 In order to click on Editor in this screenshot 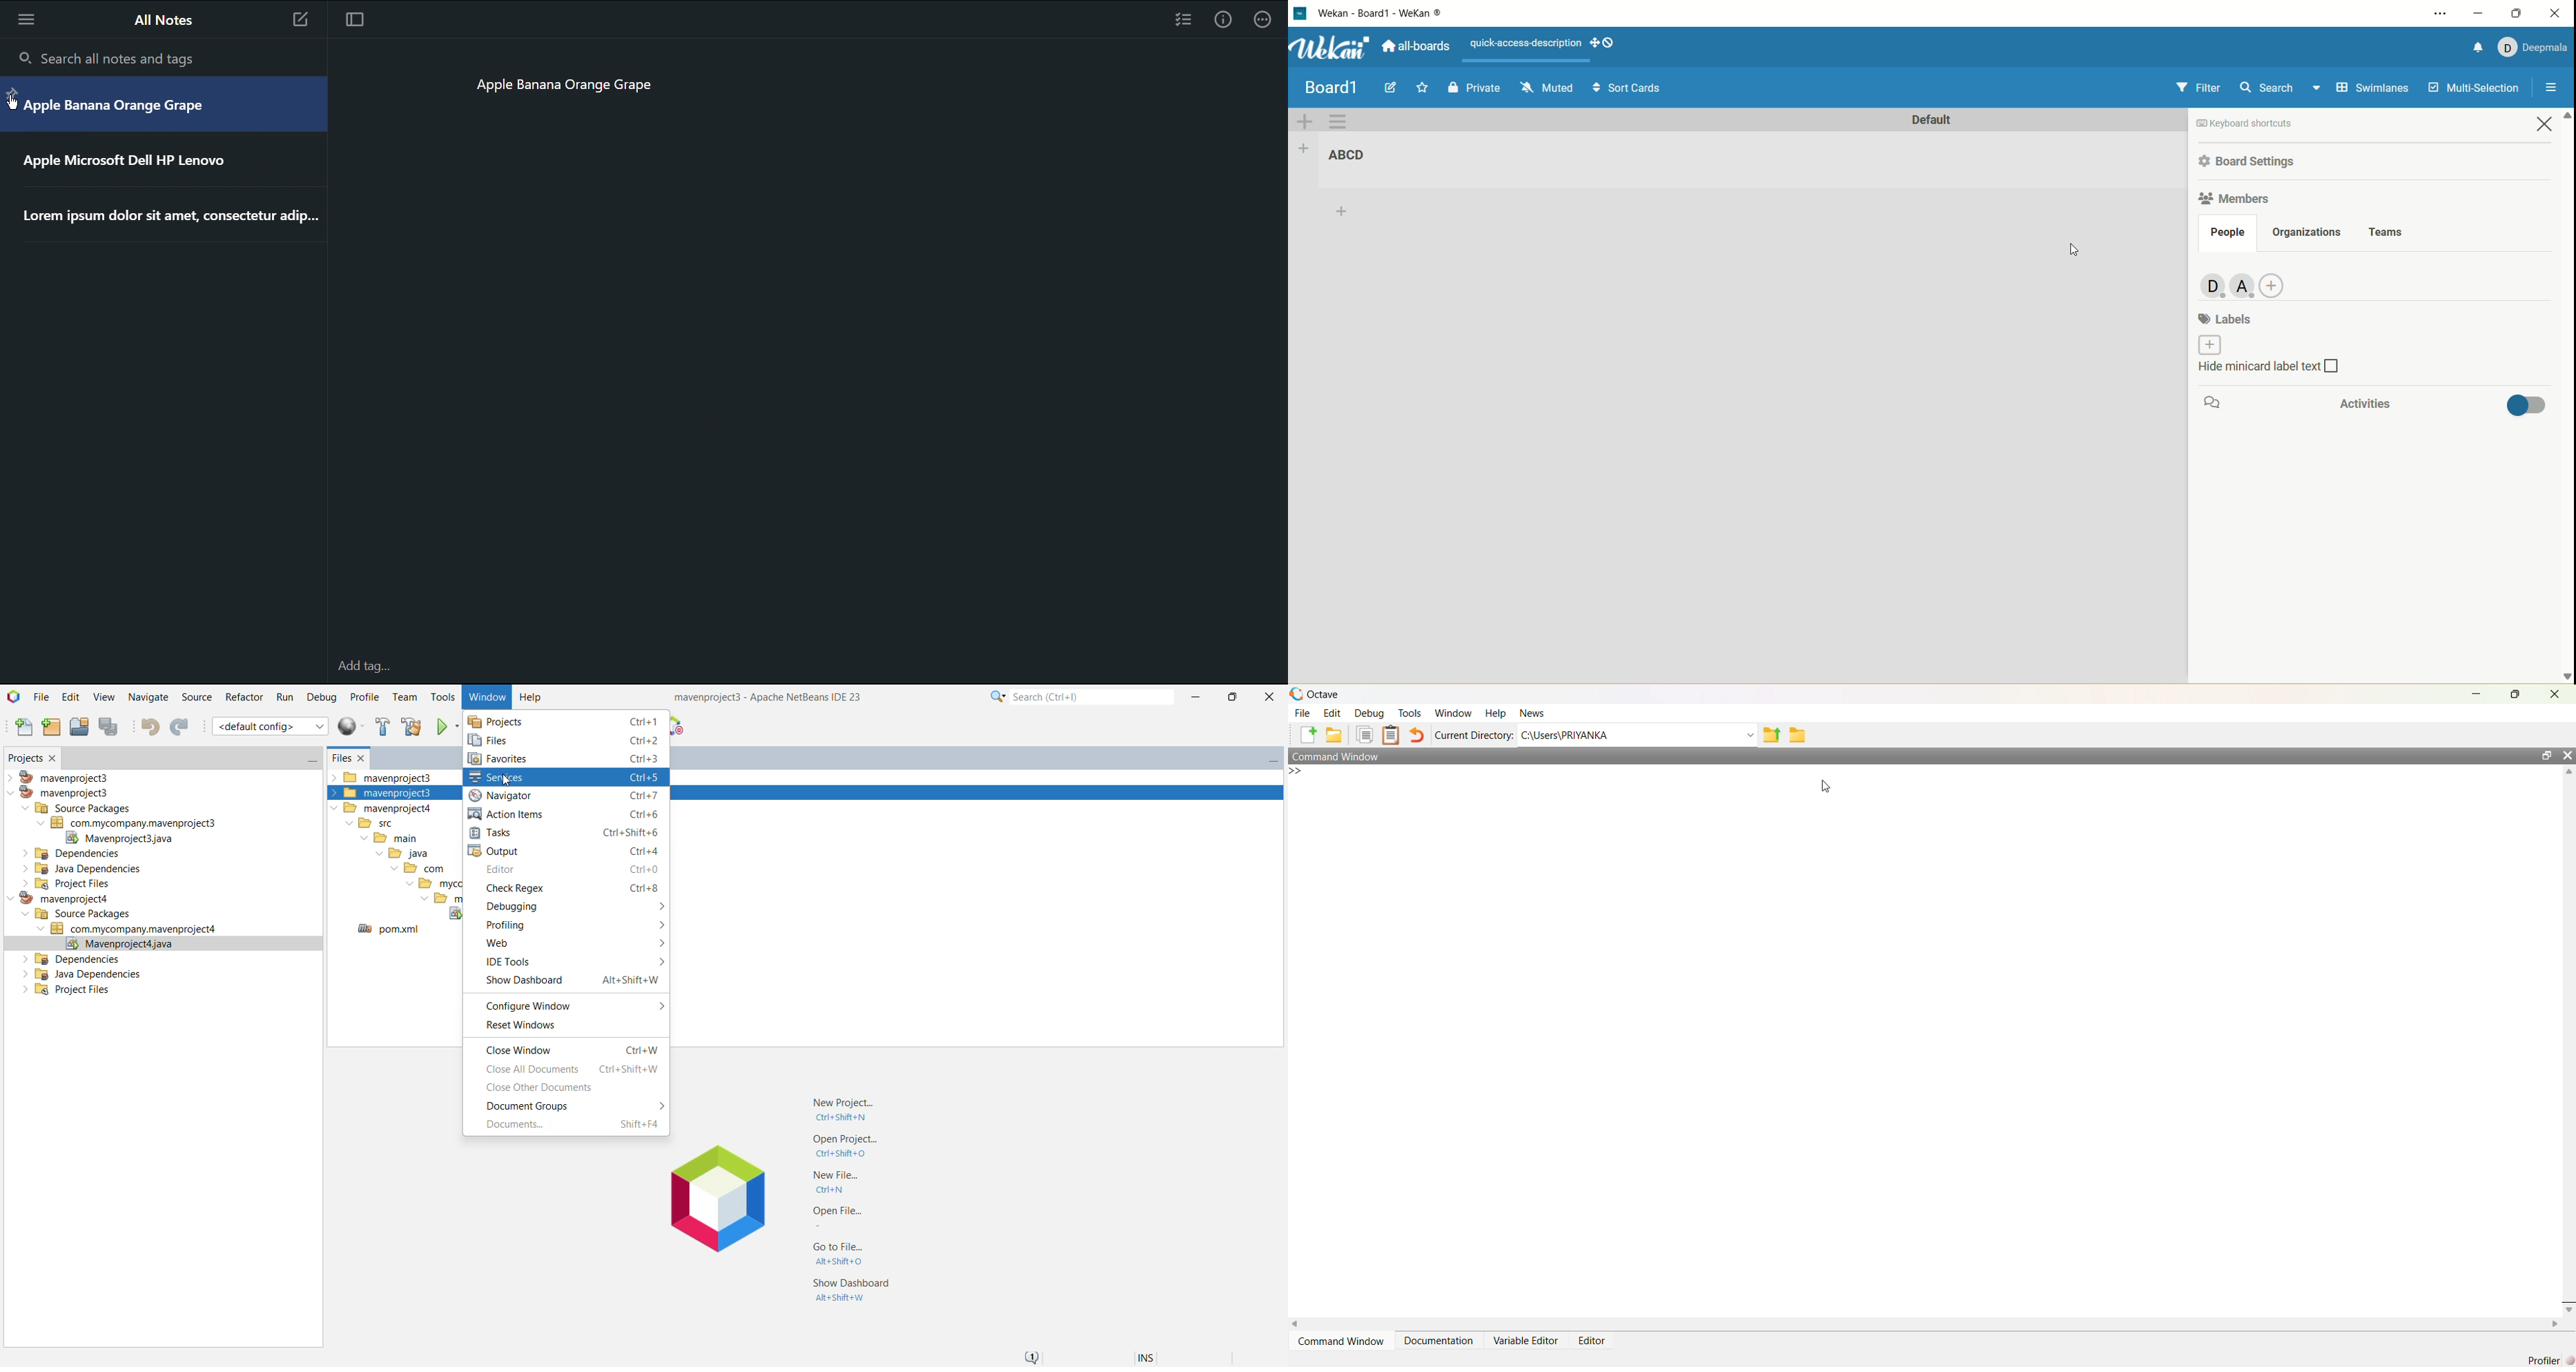, I will do `click(571, 871)`.